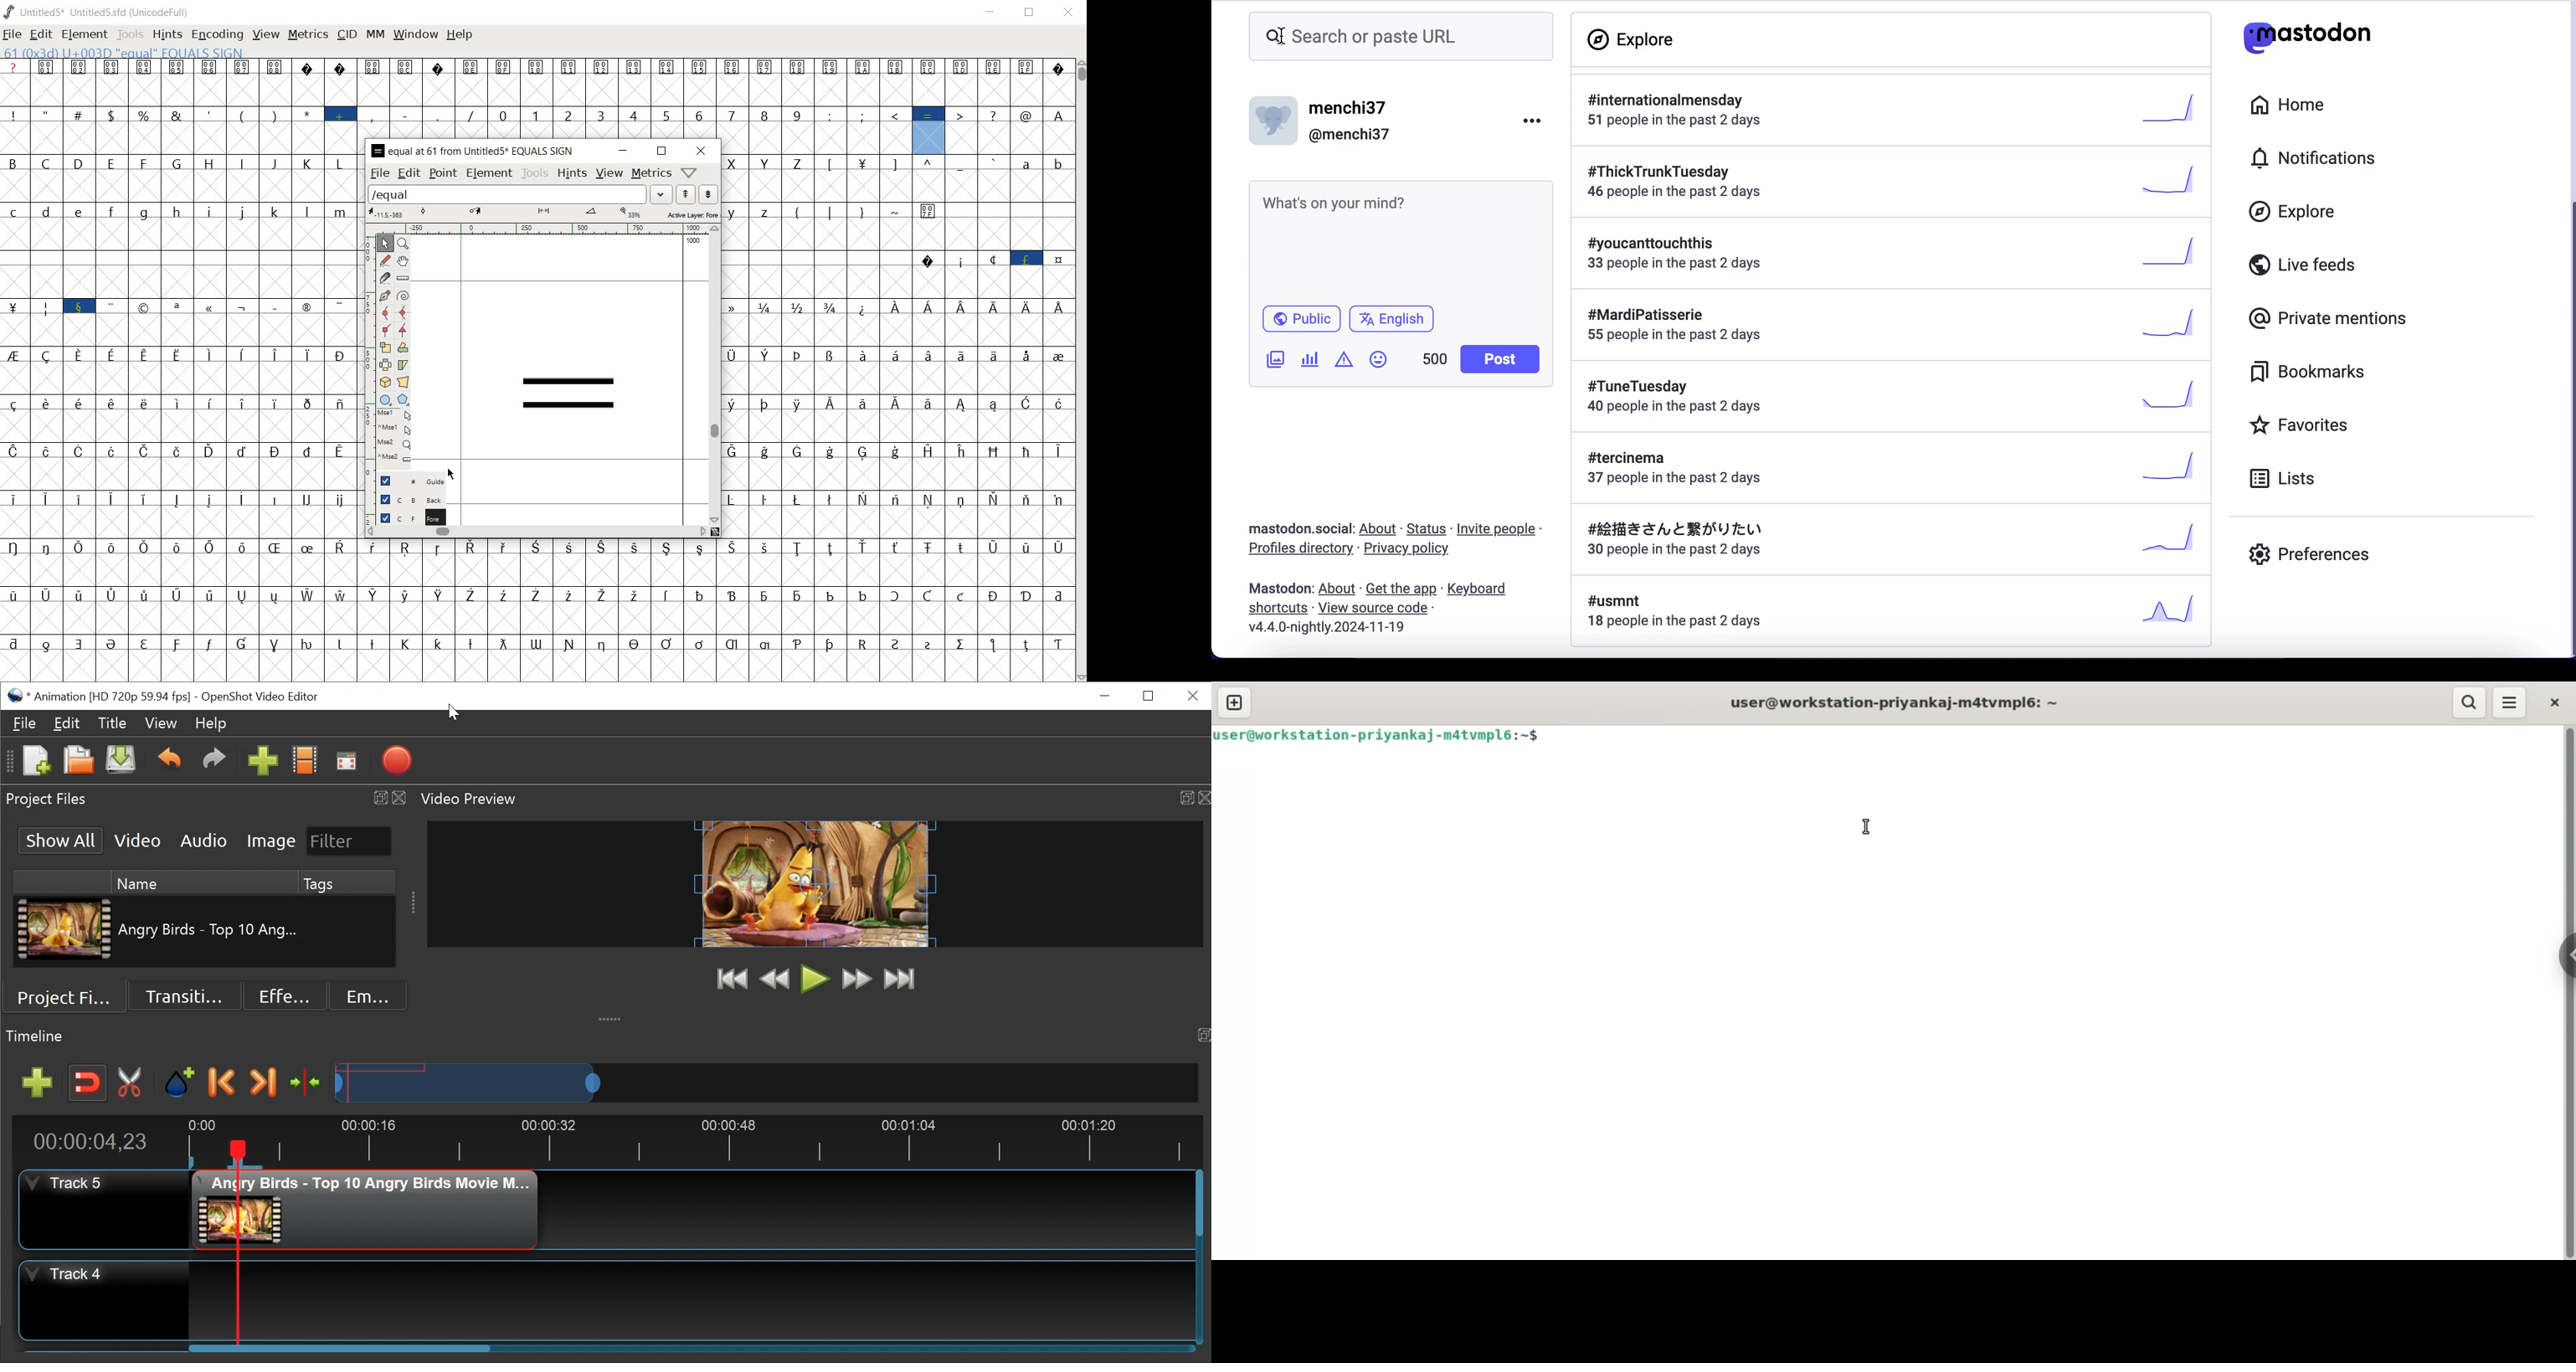 This screenshot has height=1372, width=2576. I want to click on restore down, so click(1028, 13).